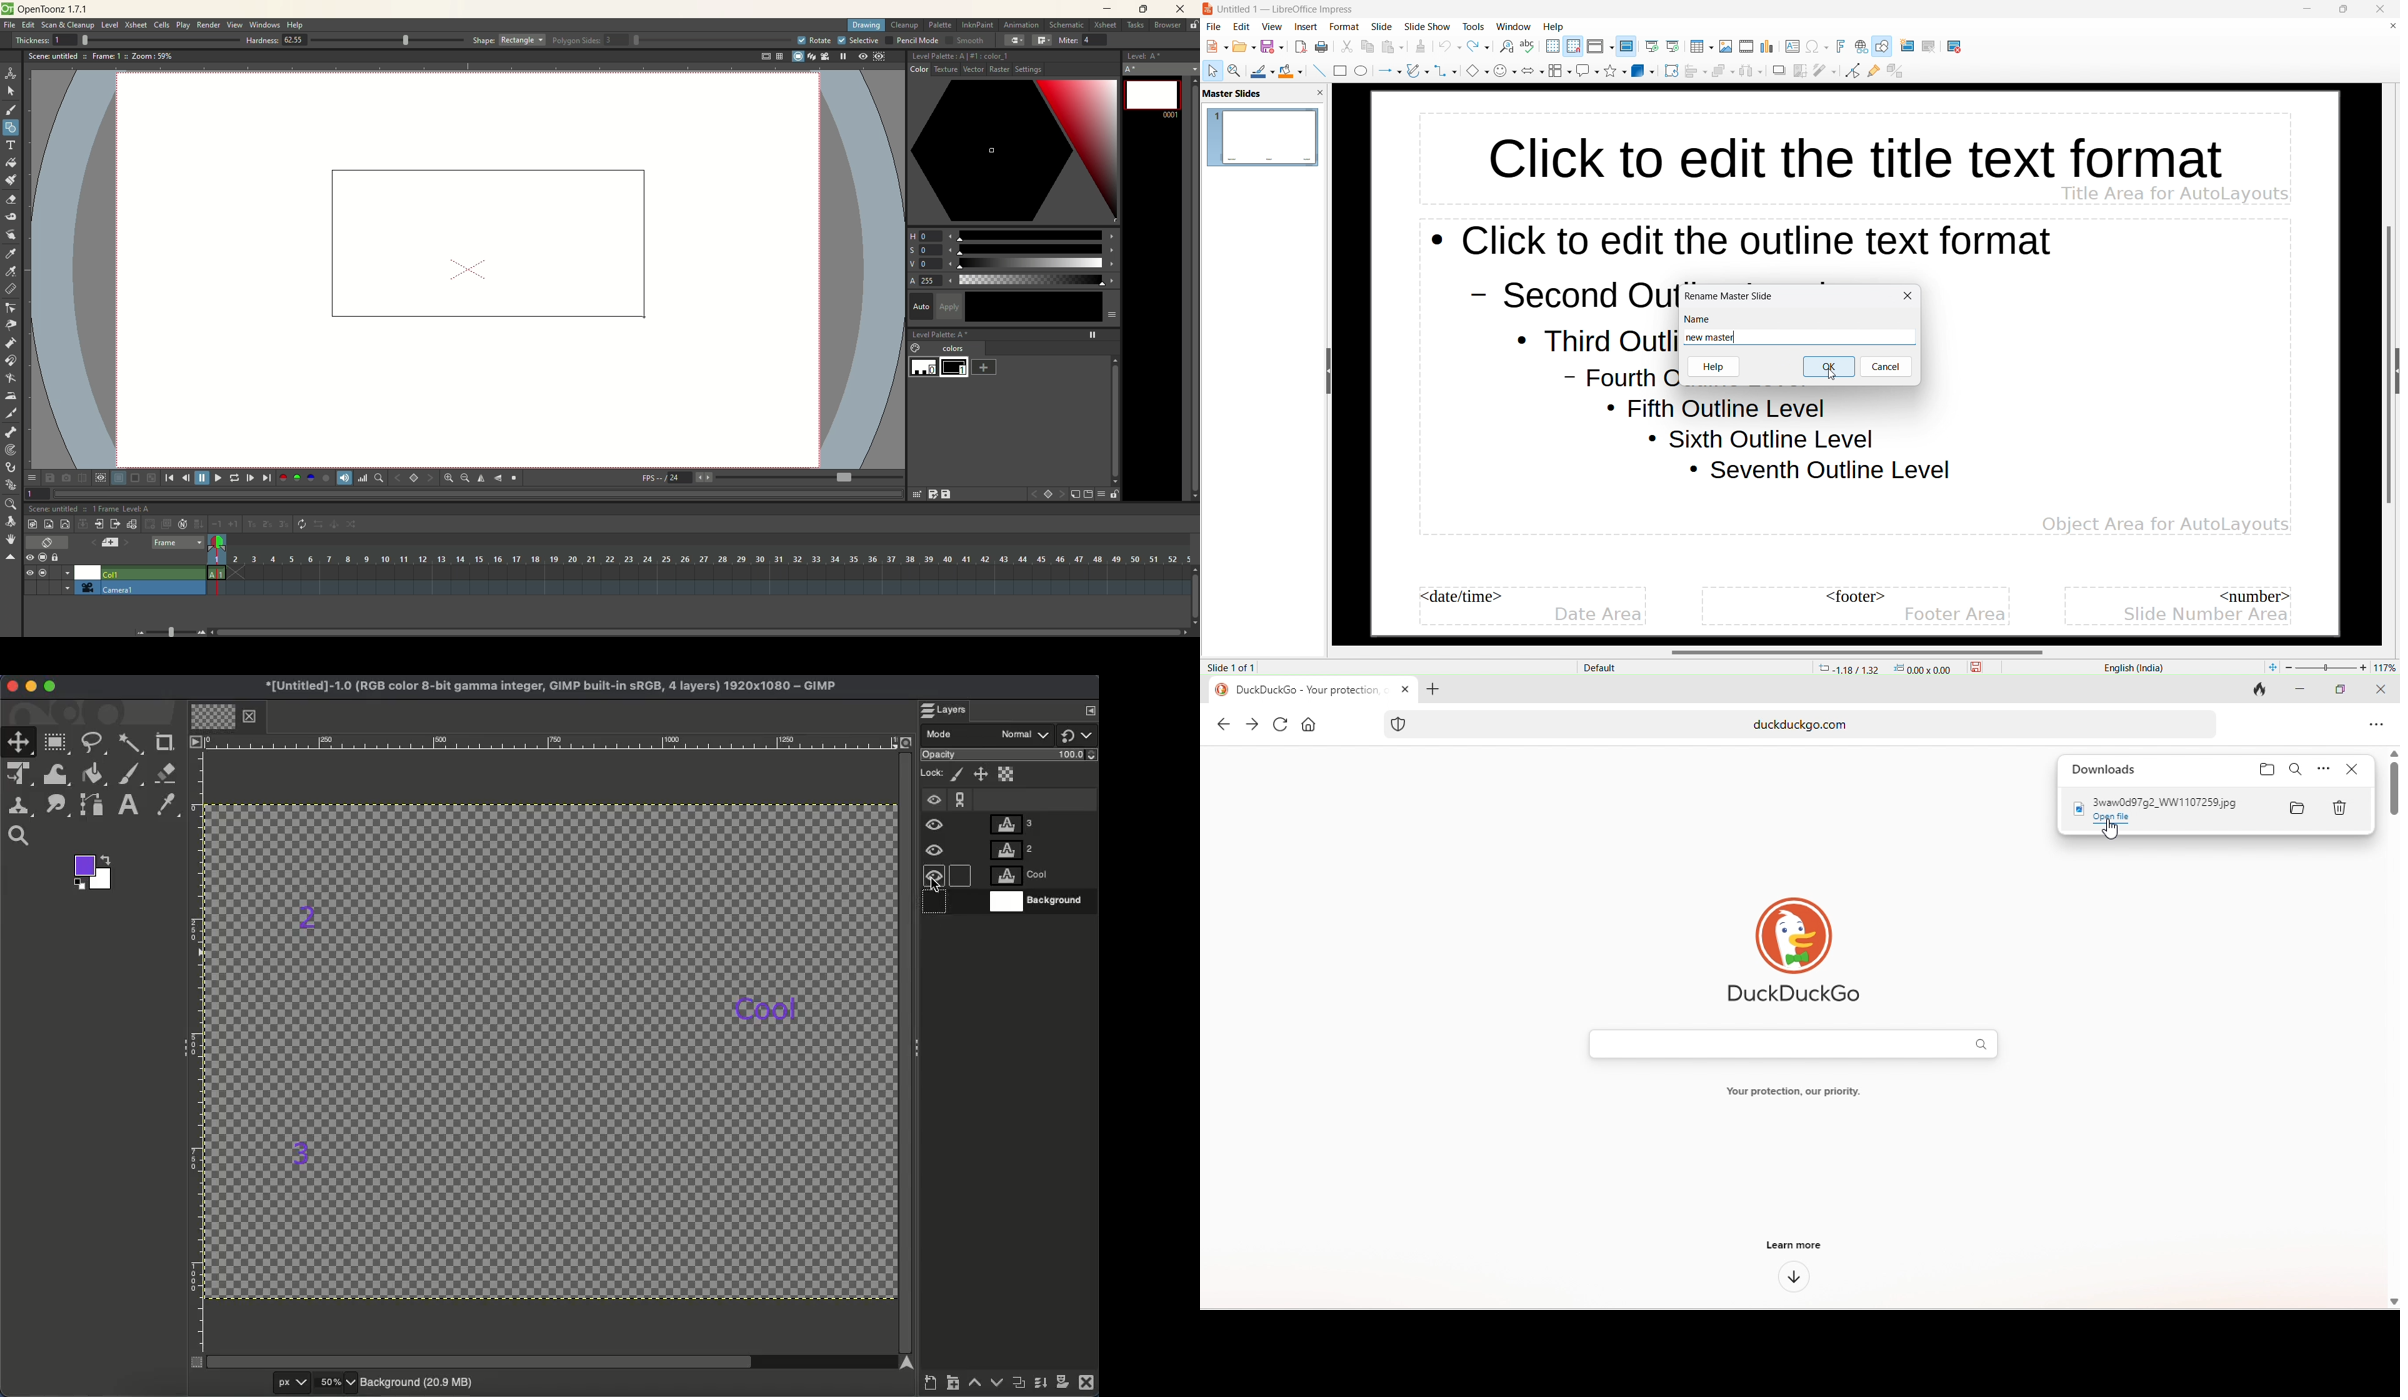 The height and width of the screenshot is (1400, 2408). Describe the element at coordinates (10, 342) in the screenshot. I see `pump ` at that location.